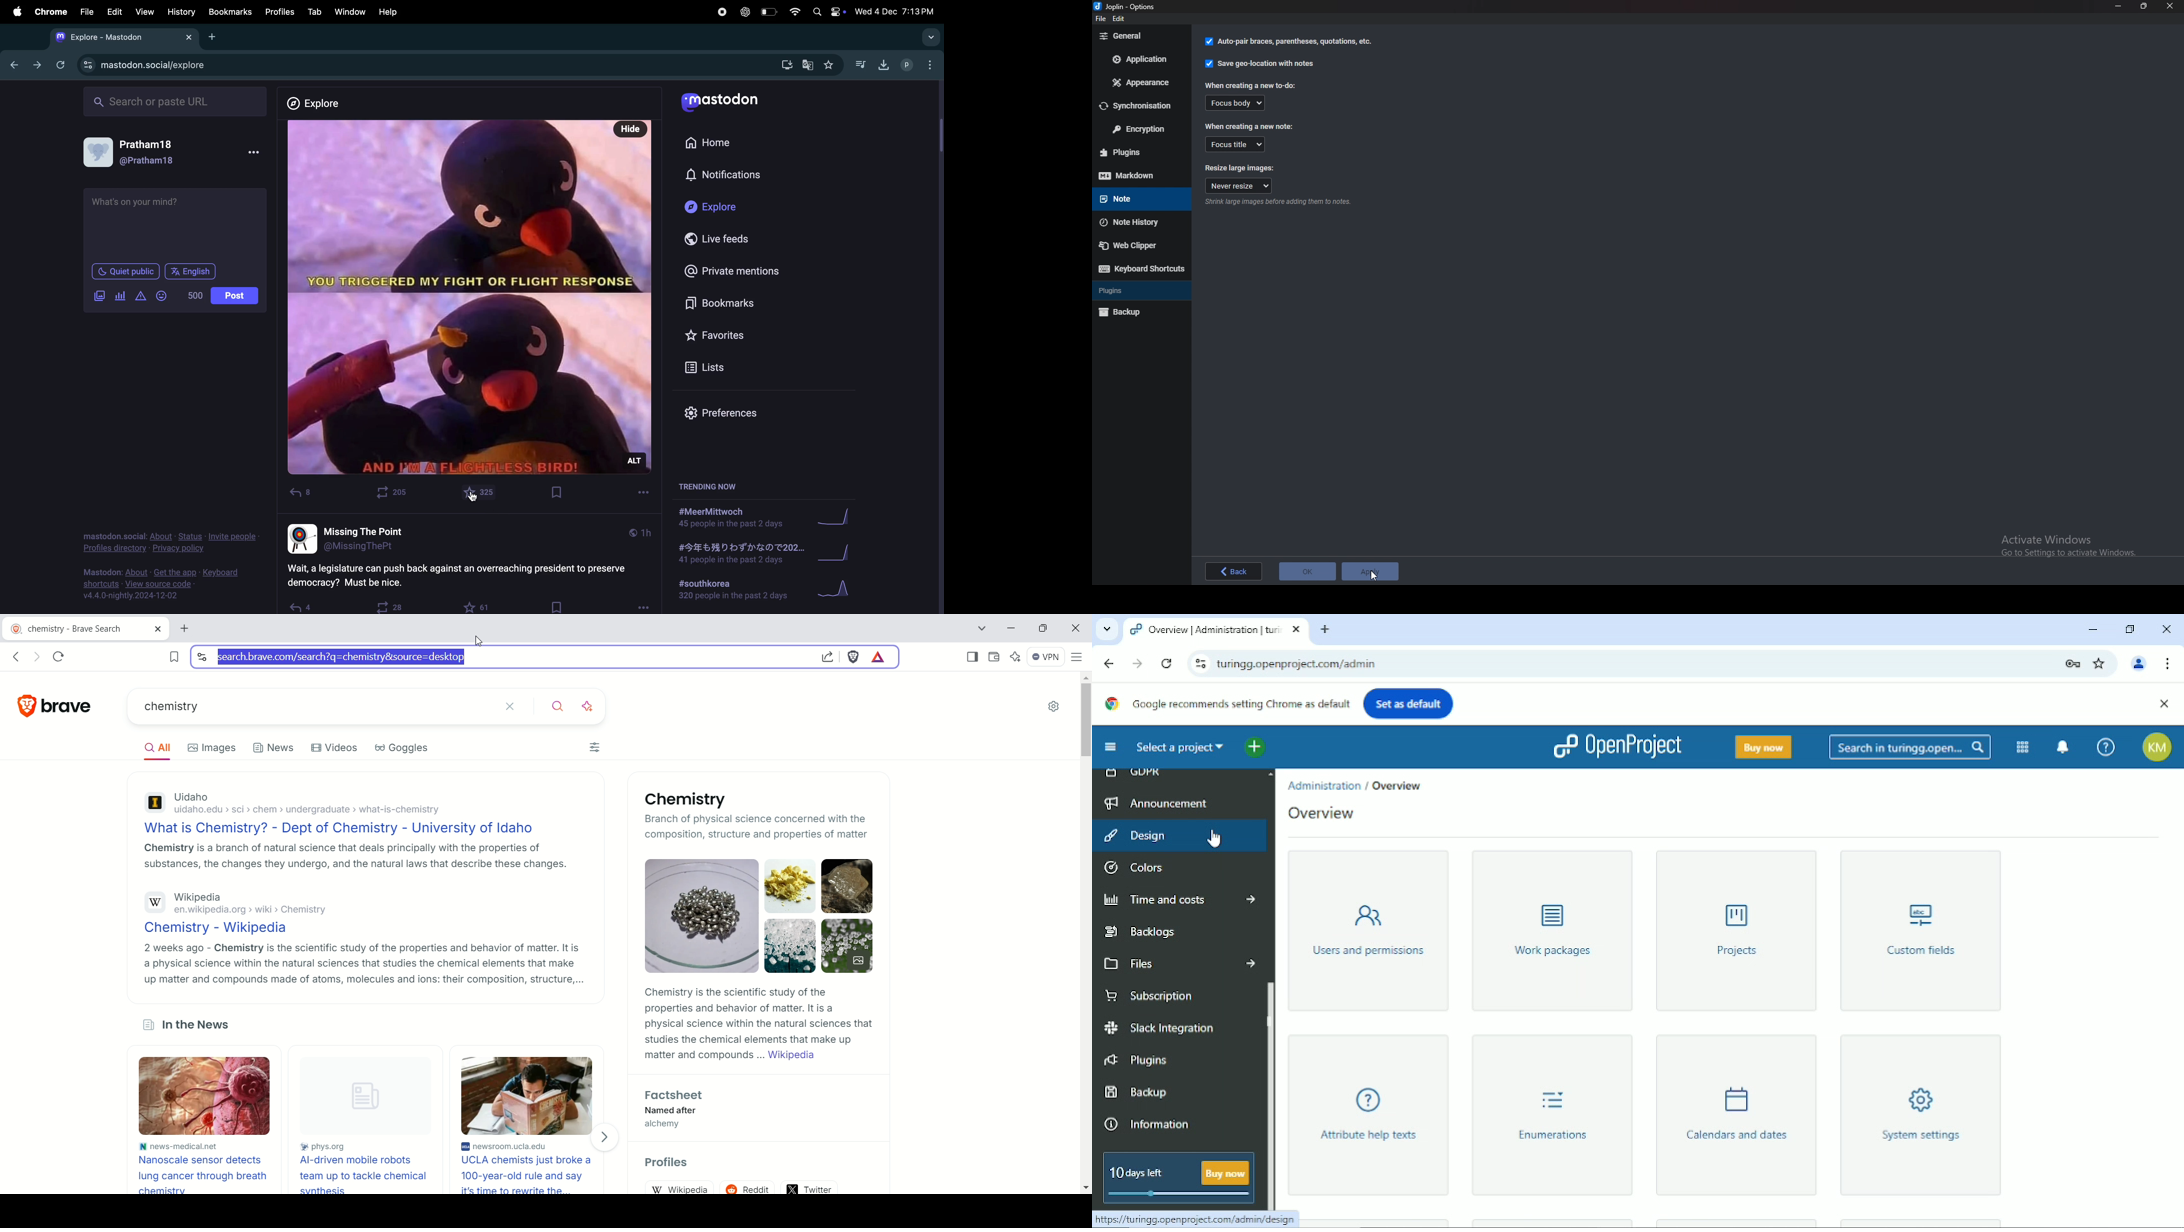 Image resolution: width=2184 pixels, height=1232 pixels. I want to click on leo AI, so click(1016, 657).